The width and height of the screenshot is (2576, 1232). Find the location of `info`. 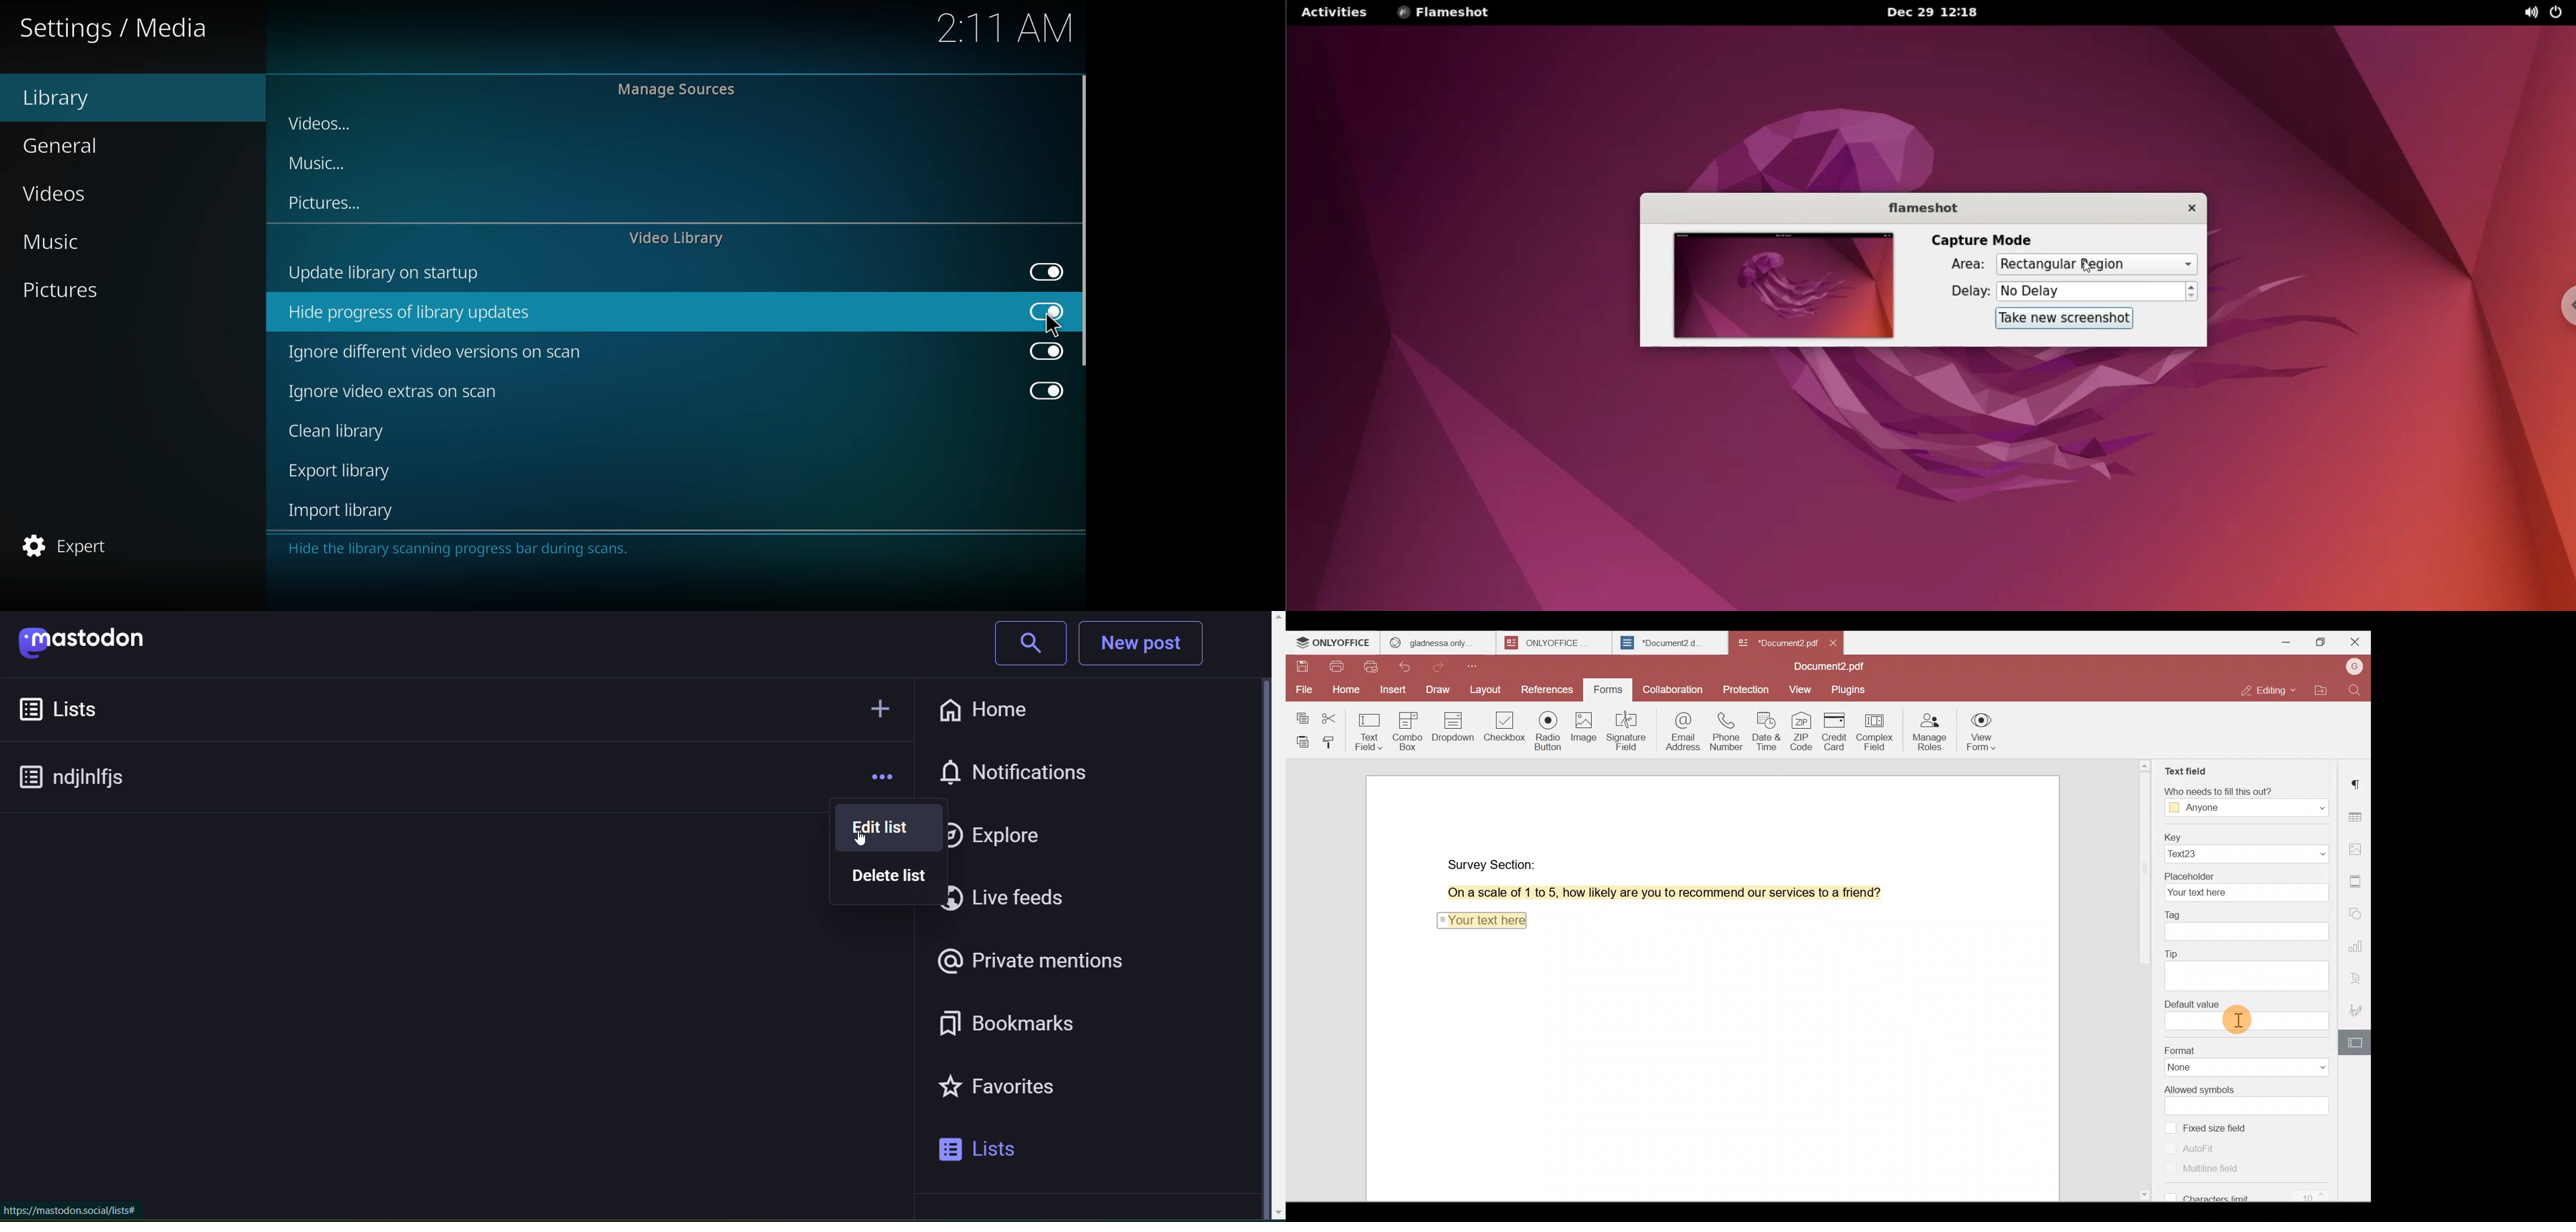

info is located at coordinates (462, 547).